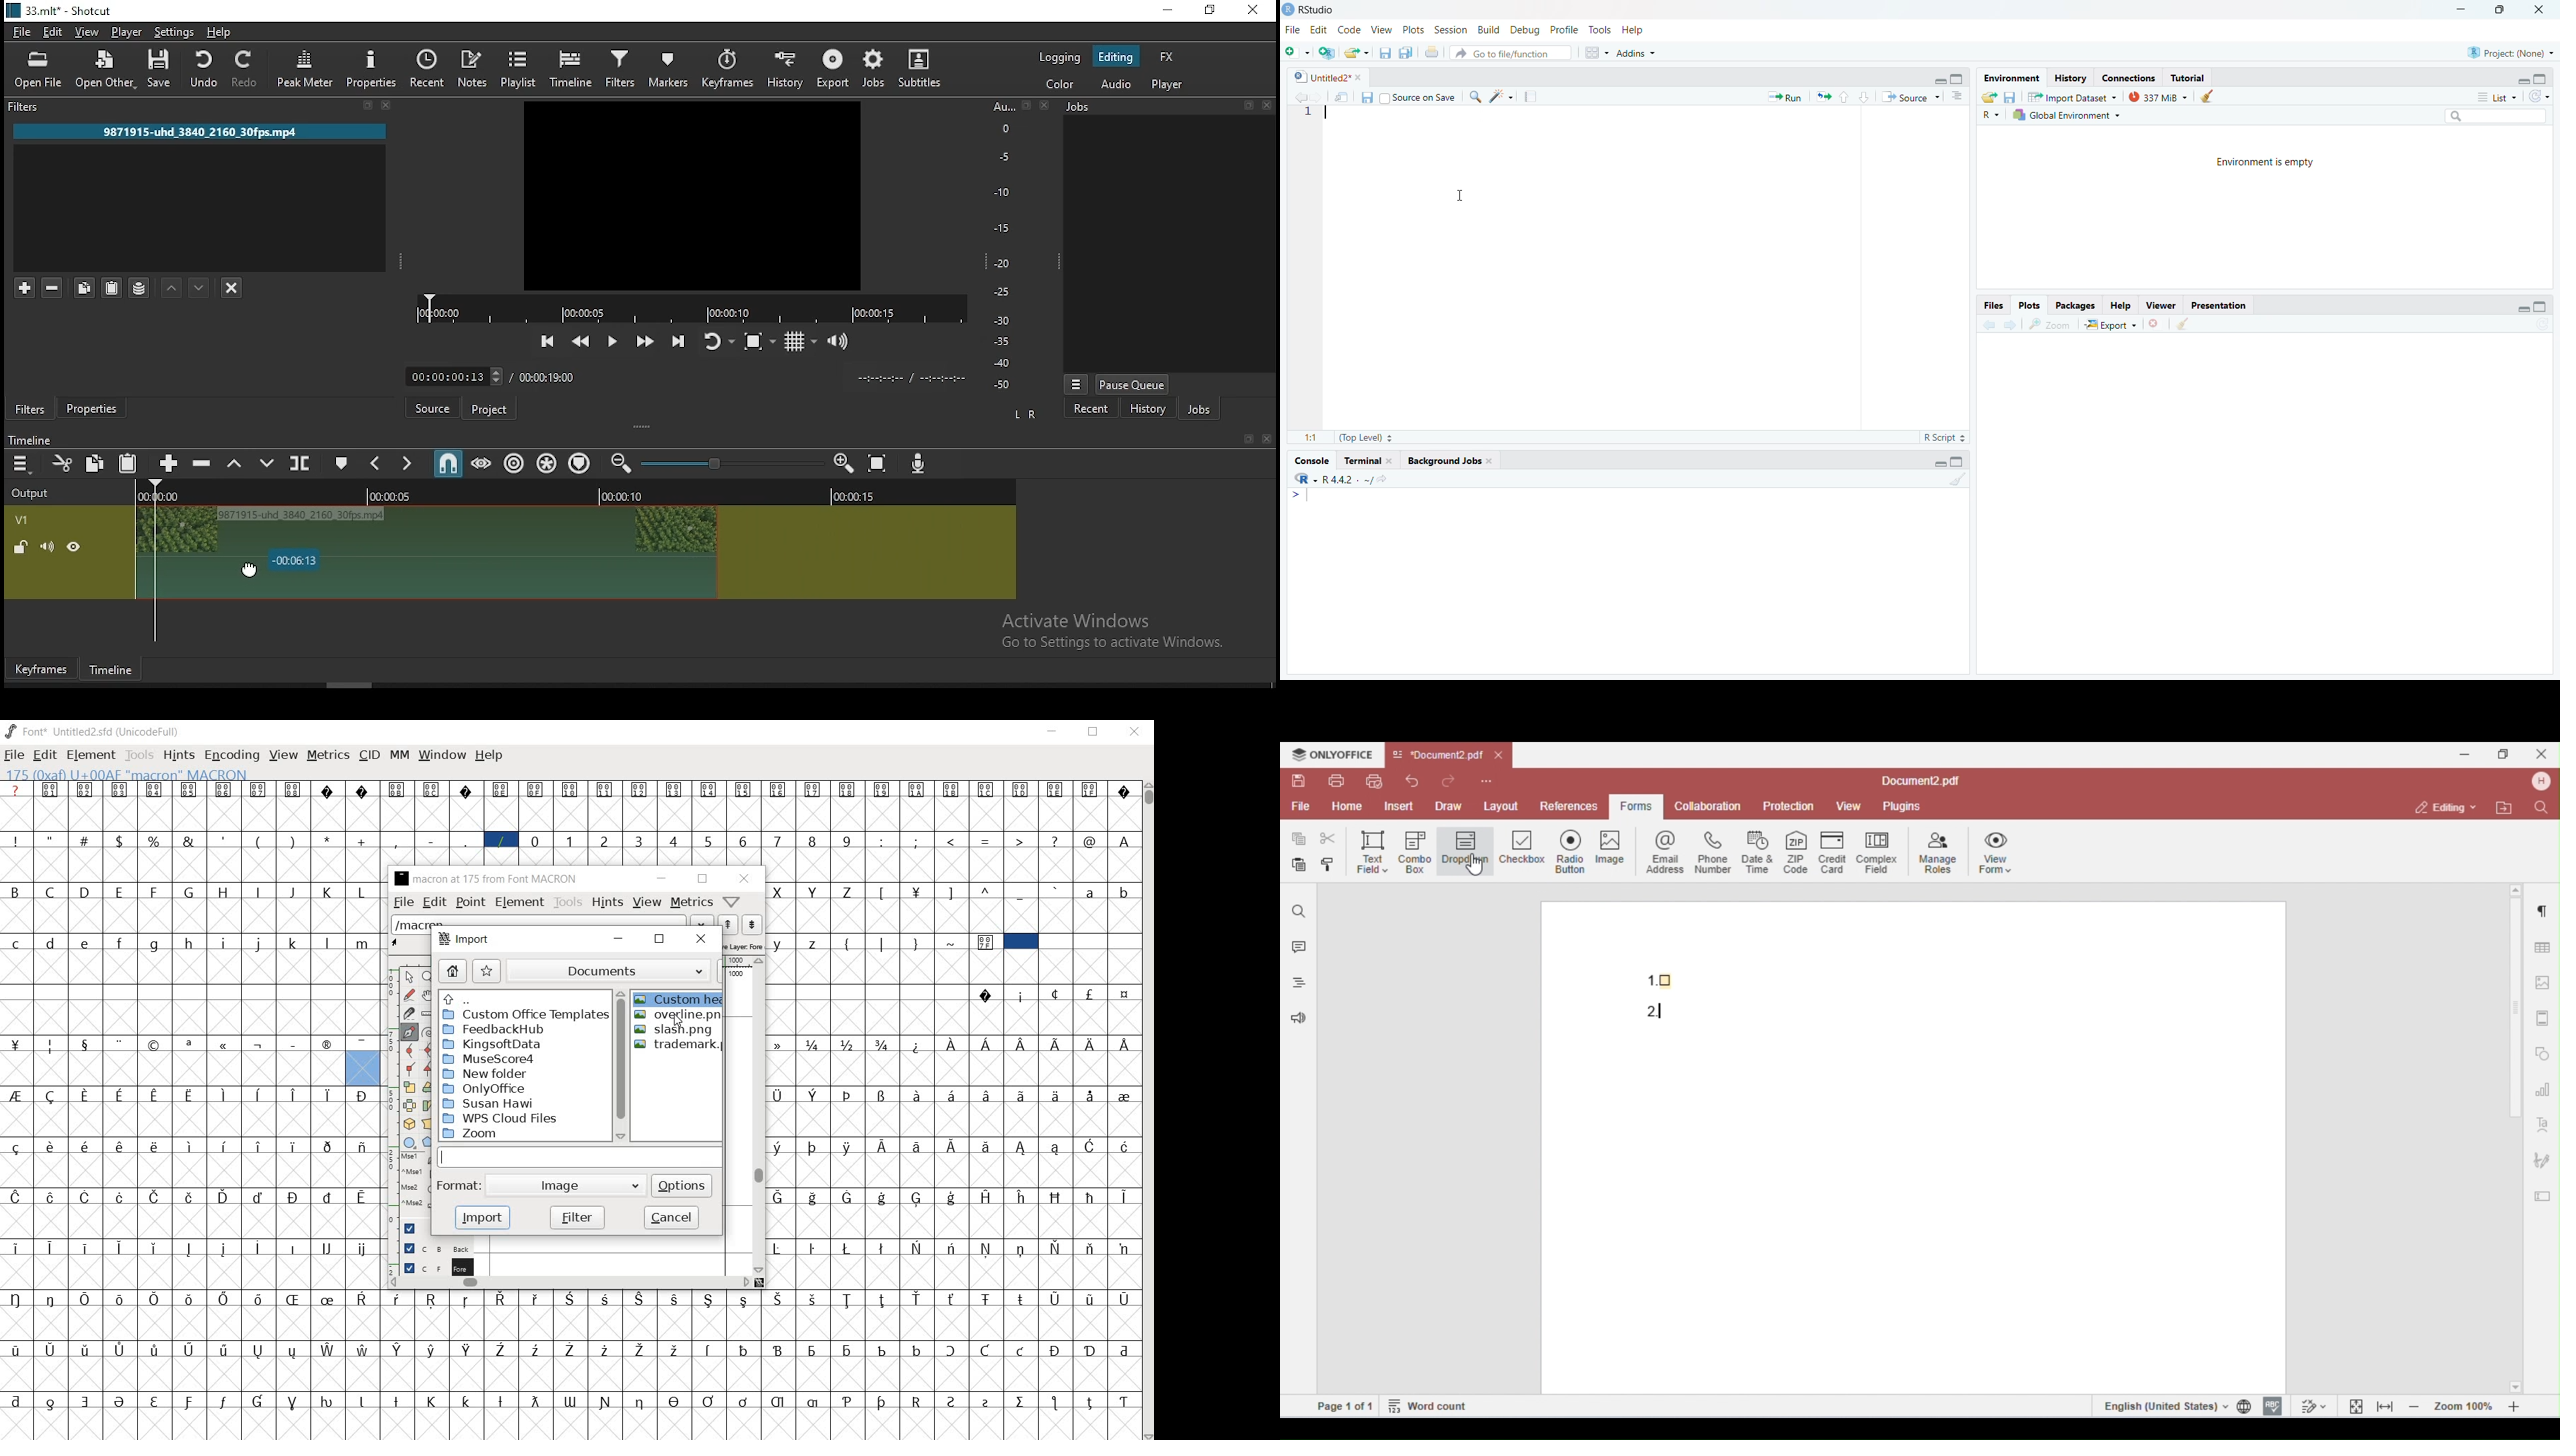  I want to click on Symbol, so click(364, 1197).